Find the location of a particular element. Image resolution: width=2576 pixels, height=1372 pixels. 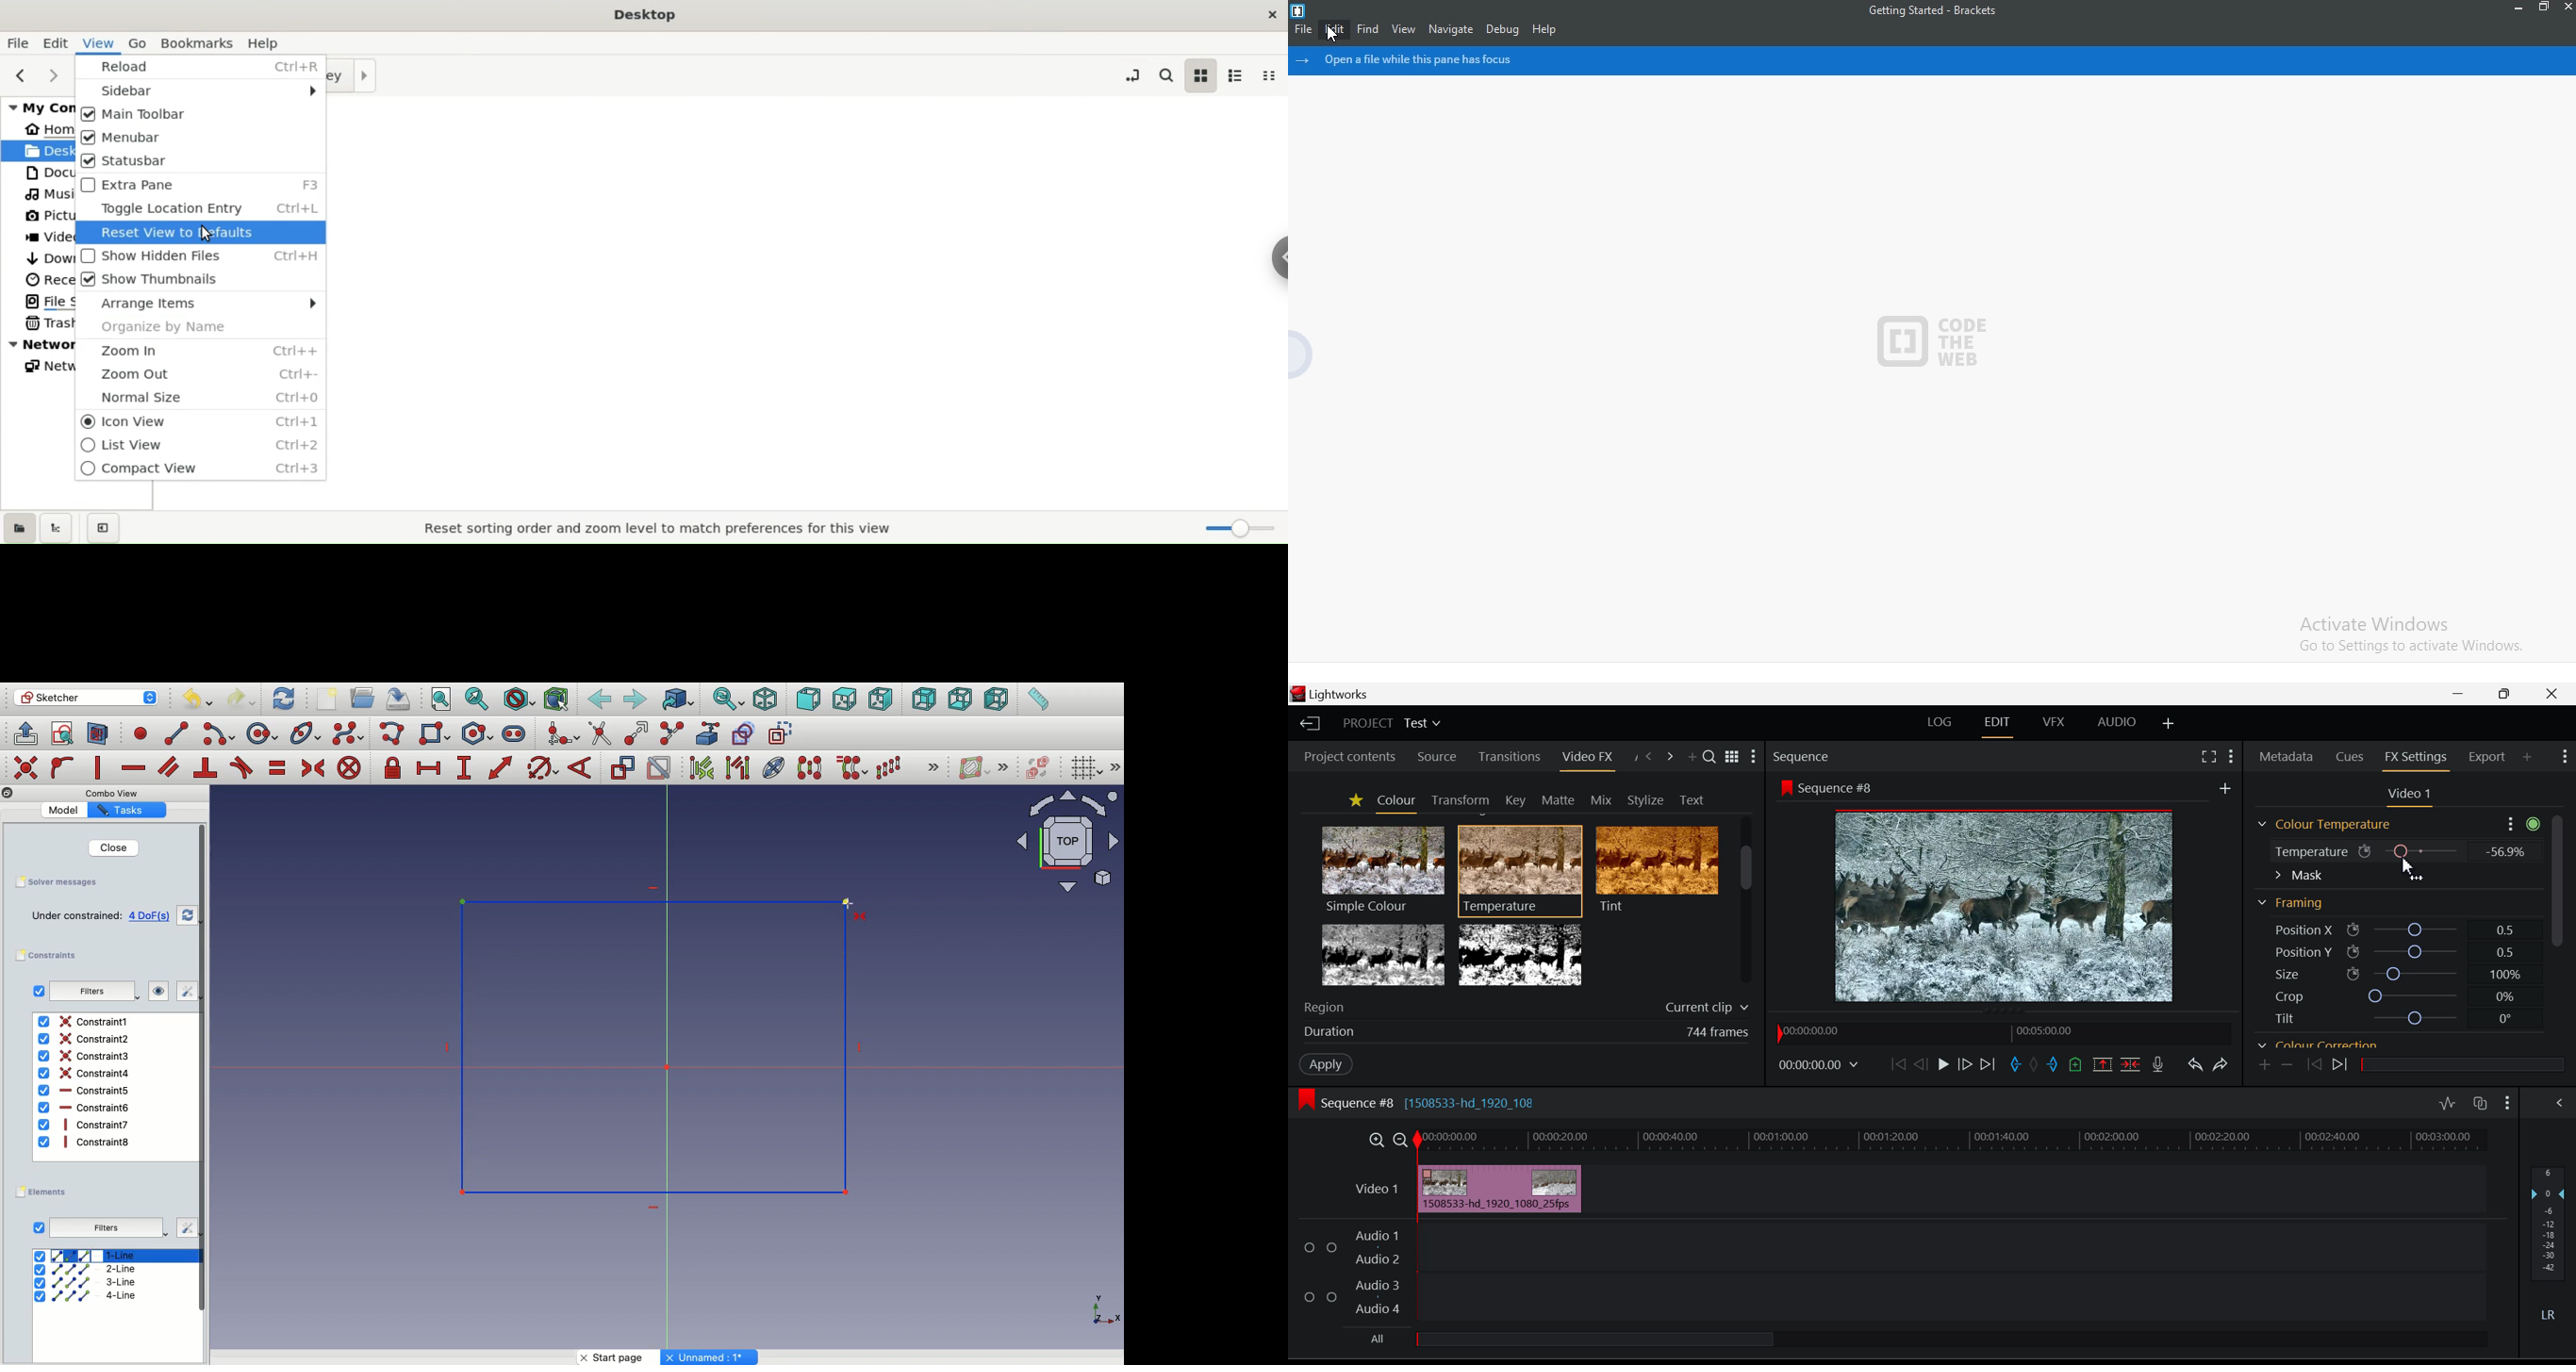

Bounding Box is located at coordinates (556, 700).